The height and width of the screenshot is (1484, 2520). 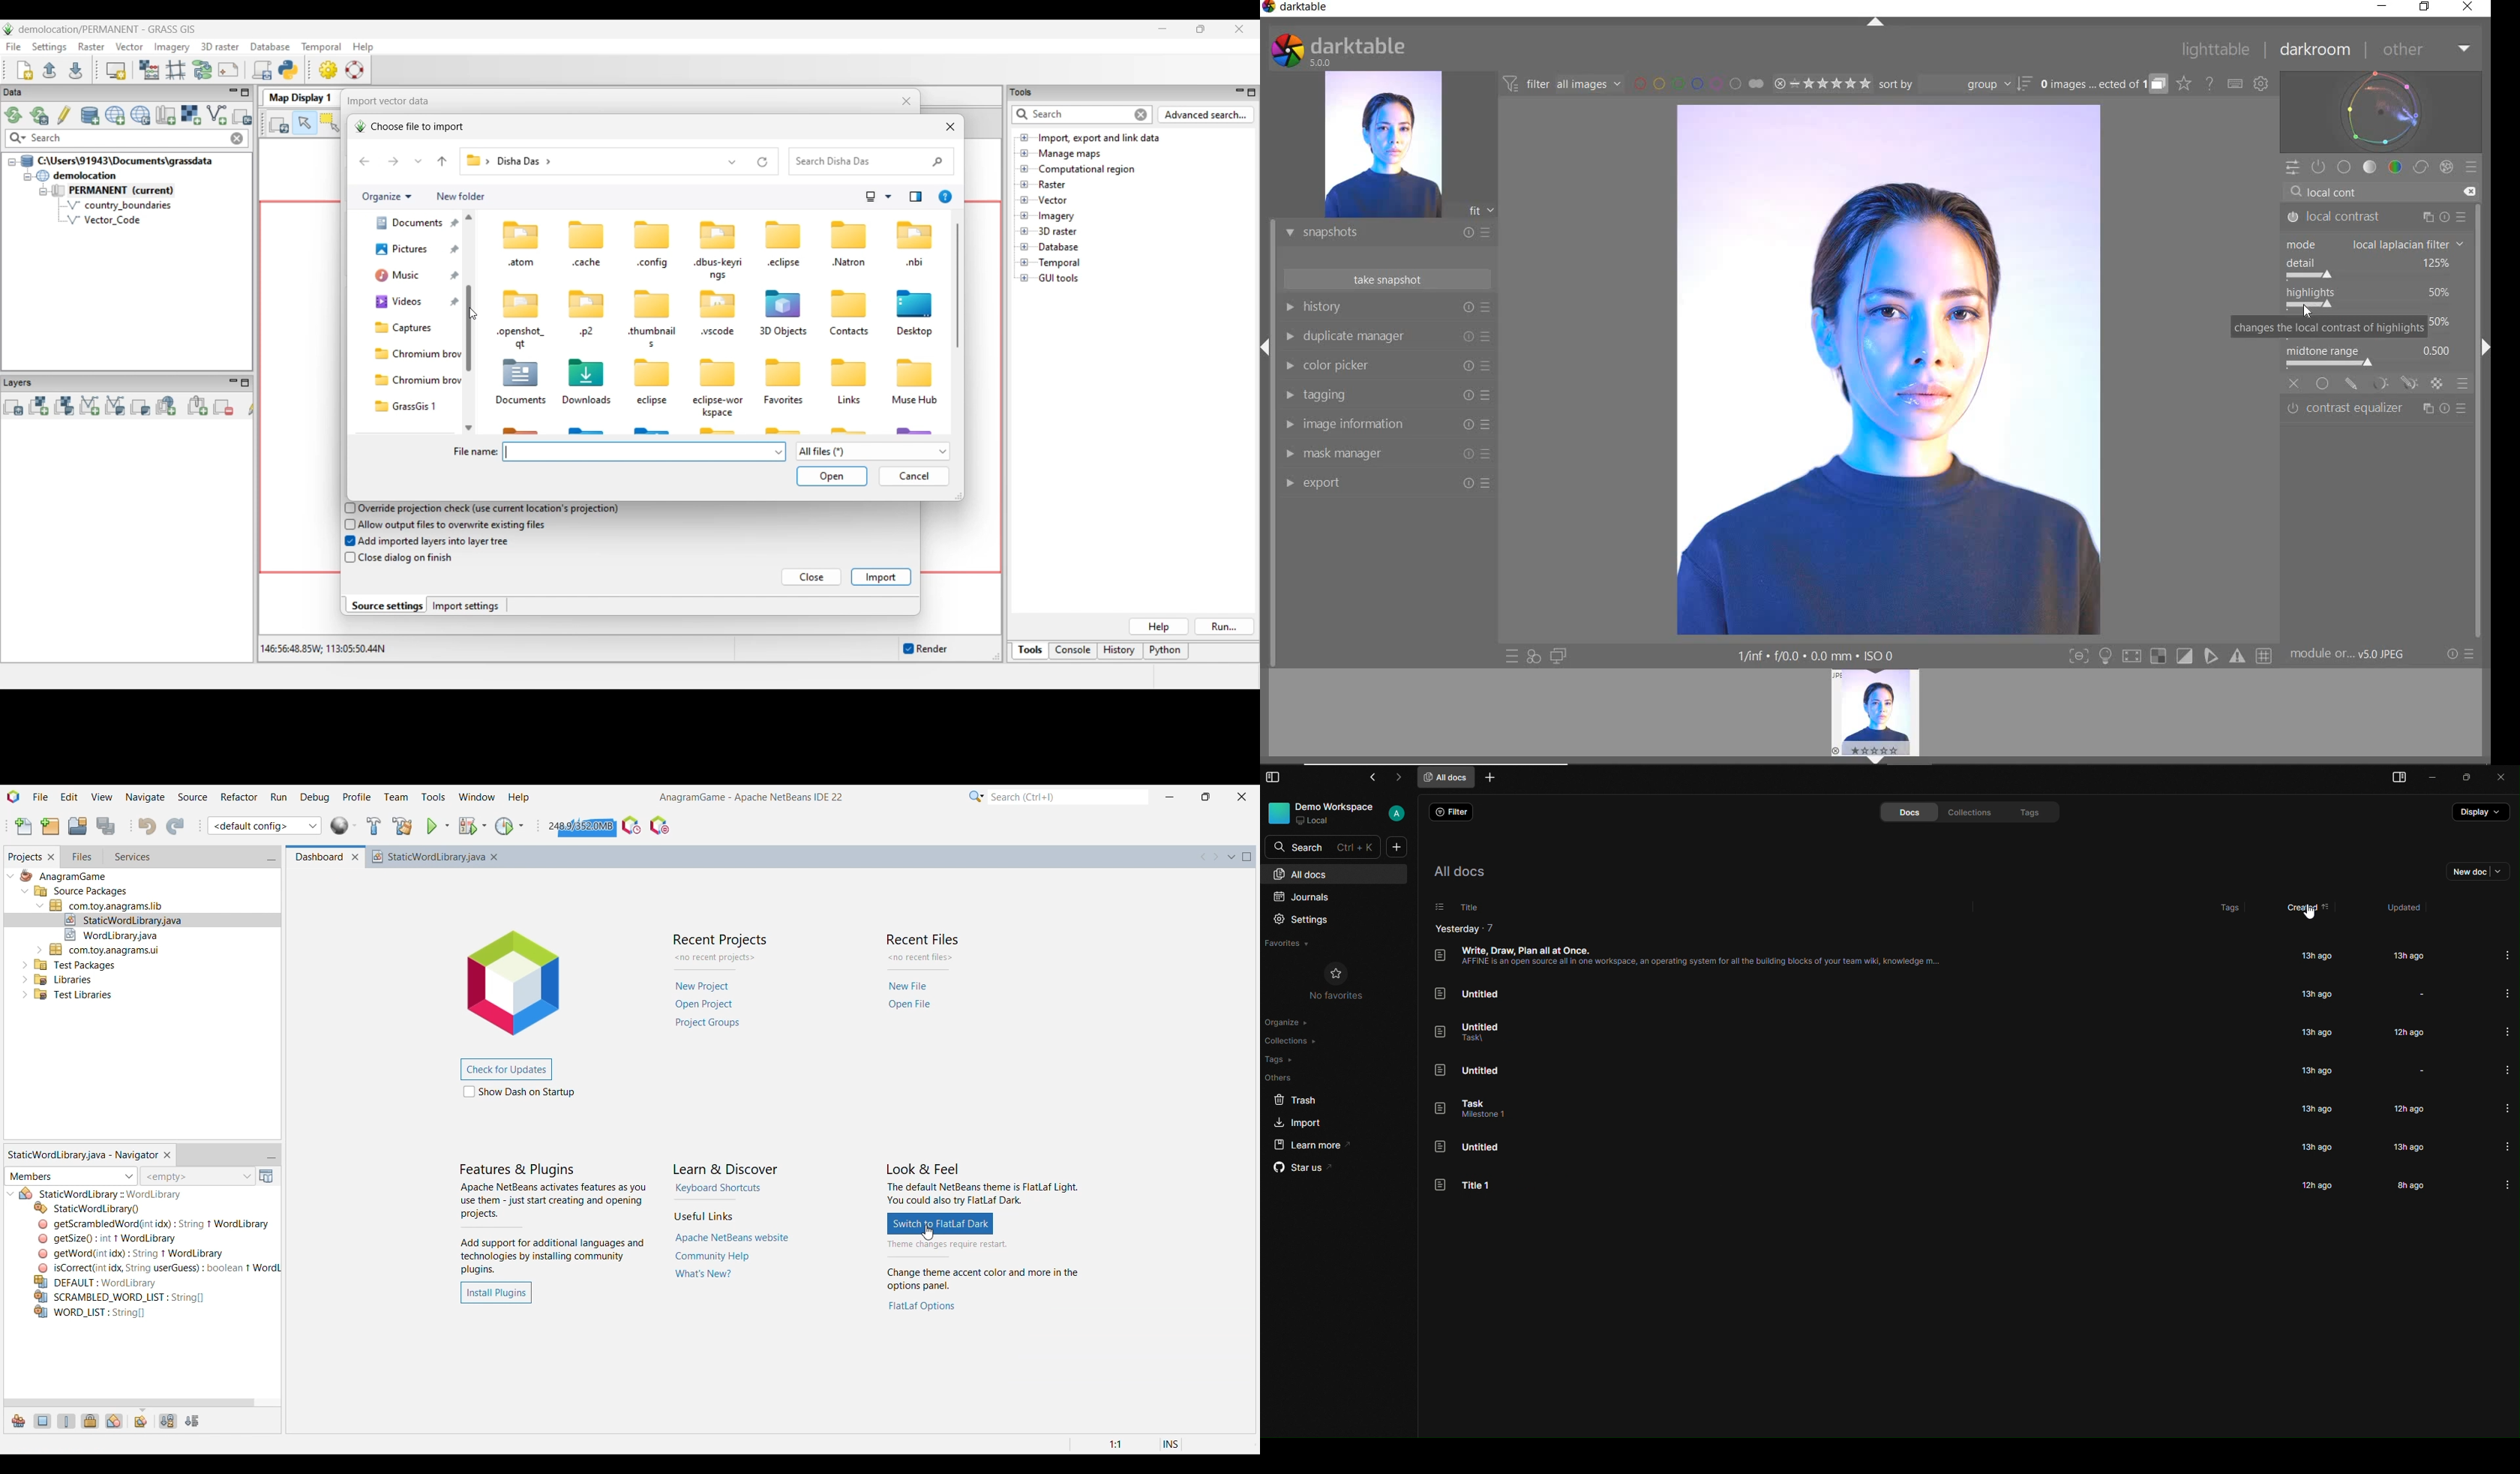 I want to click on journals, so click(x=1307, y=896).